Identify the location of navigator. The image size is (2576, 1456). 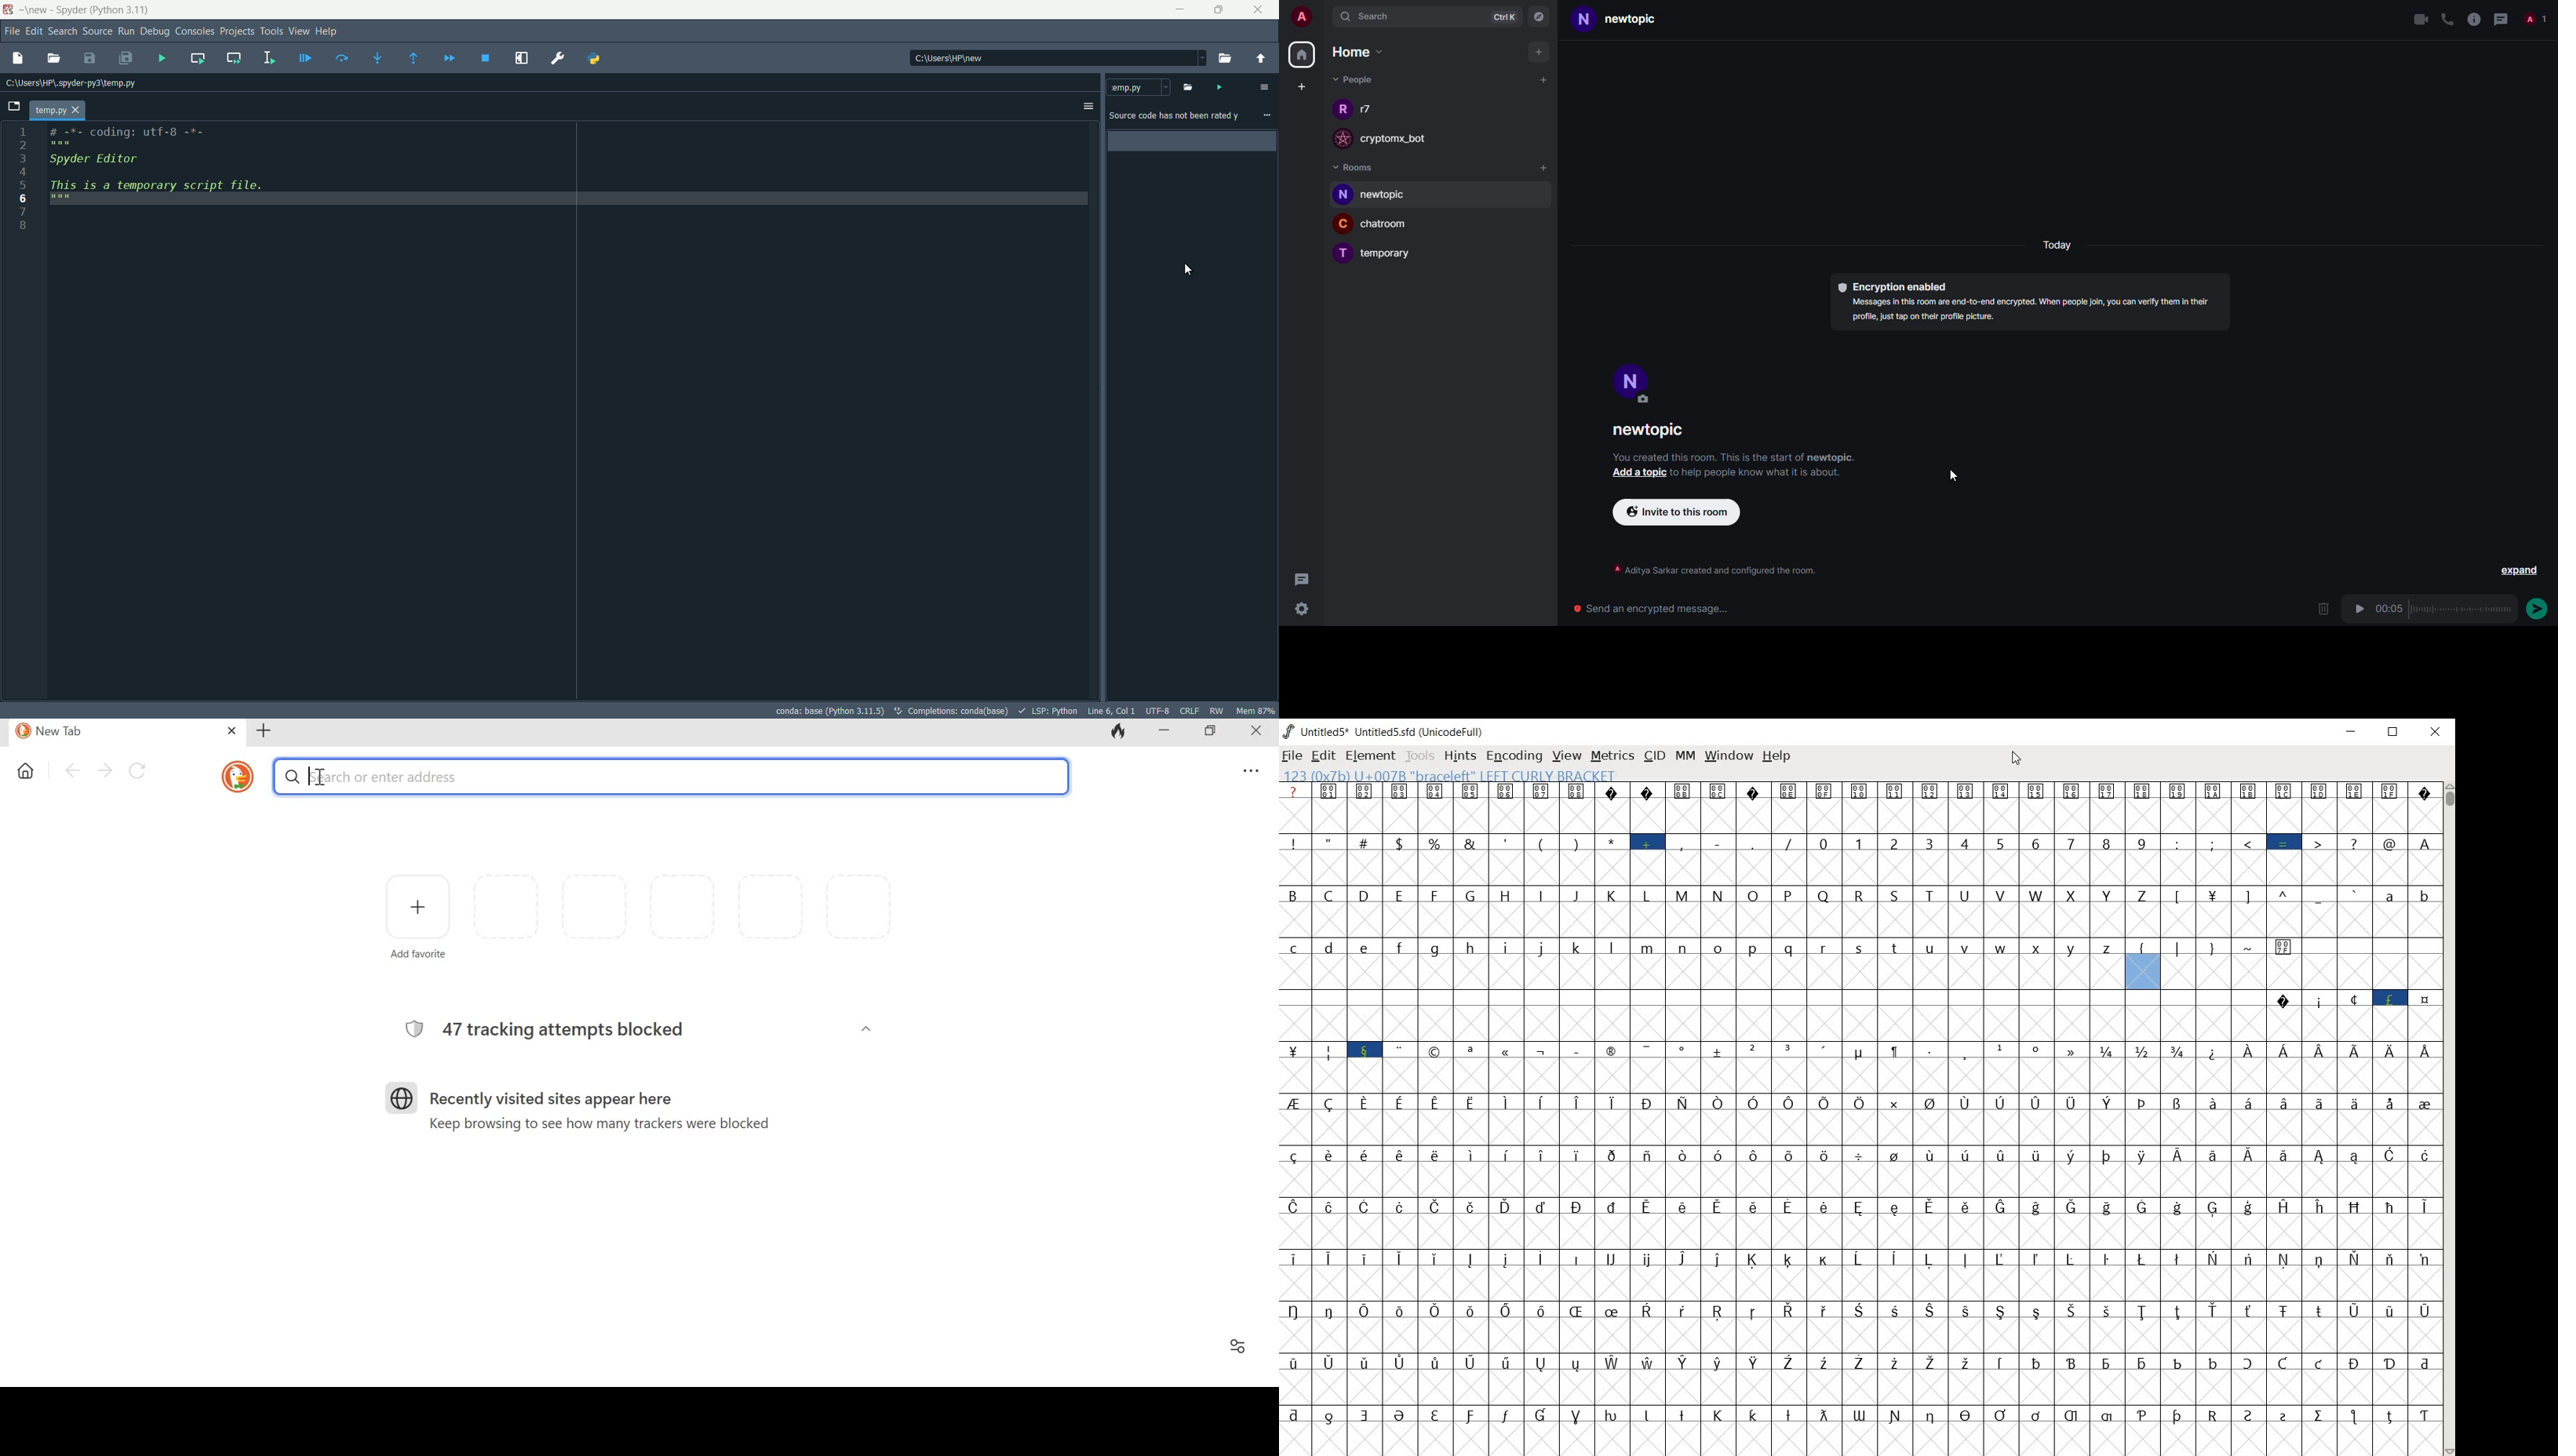
(1541, 16).